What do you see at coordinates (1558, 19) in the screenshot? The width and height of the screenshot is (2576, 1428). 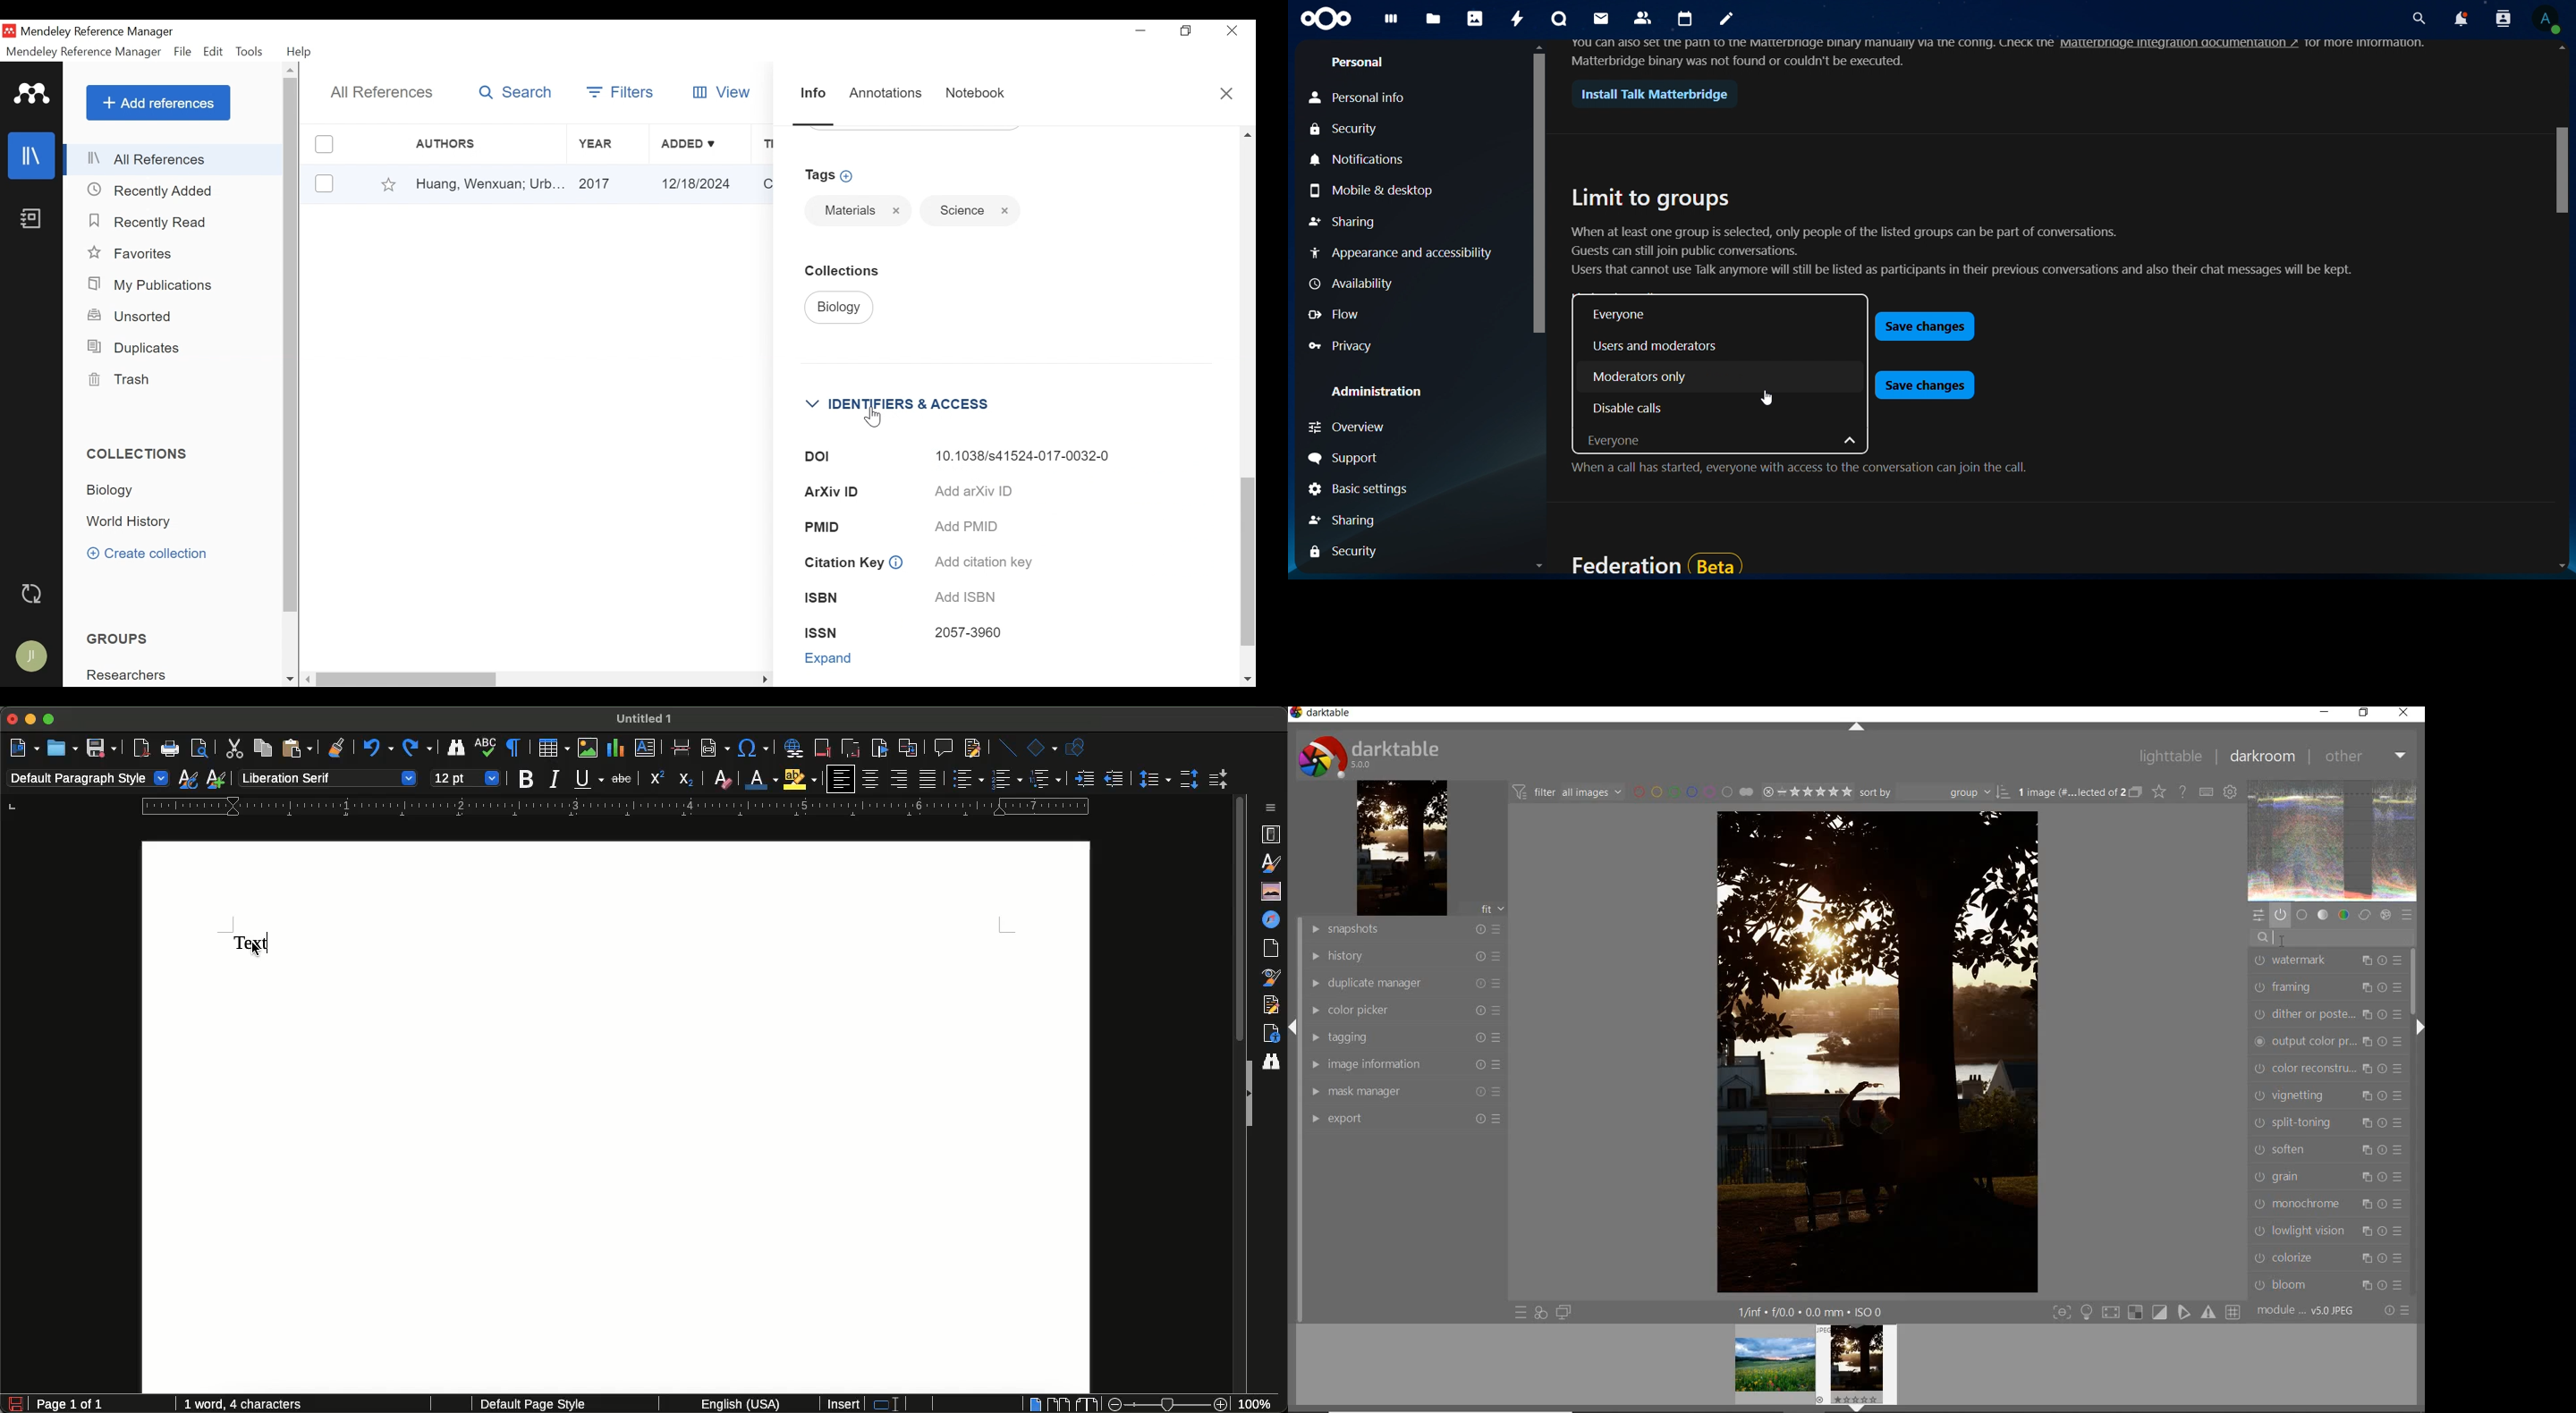 I see `talk` at bounding box center [1558, 19].